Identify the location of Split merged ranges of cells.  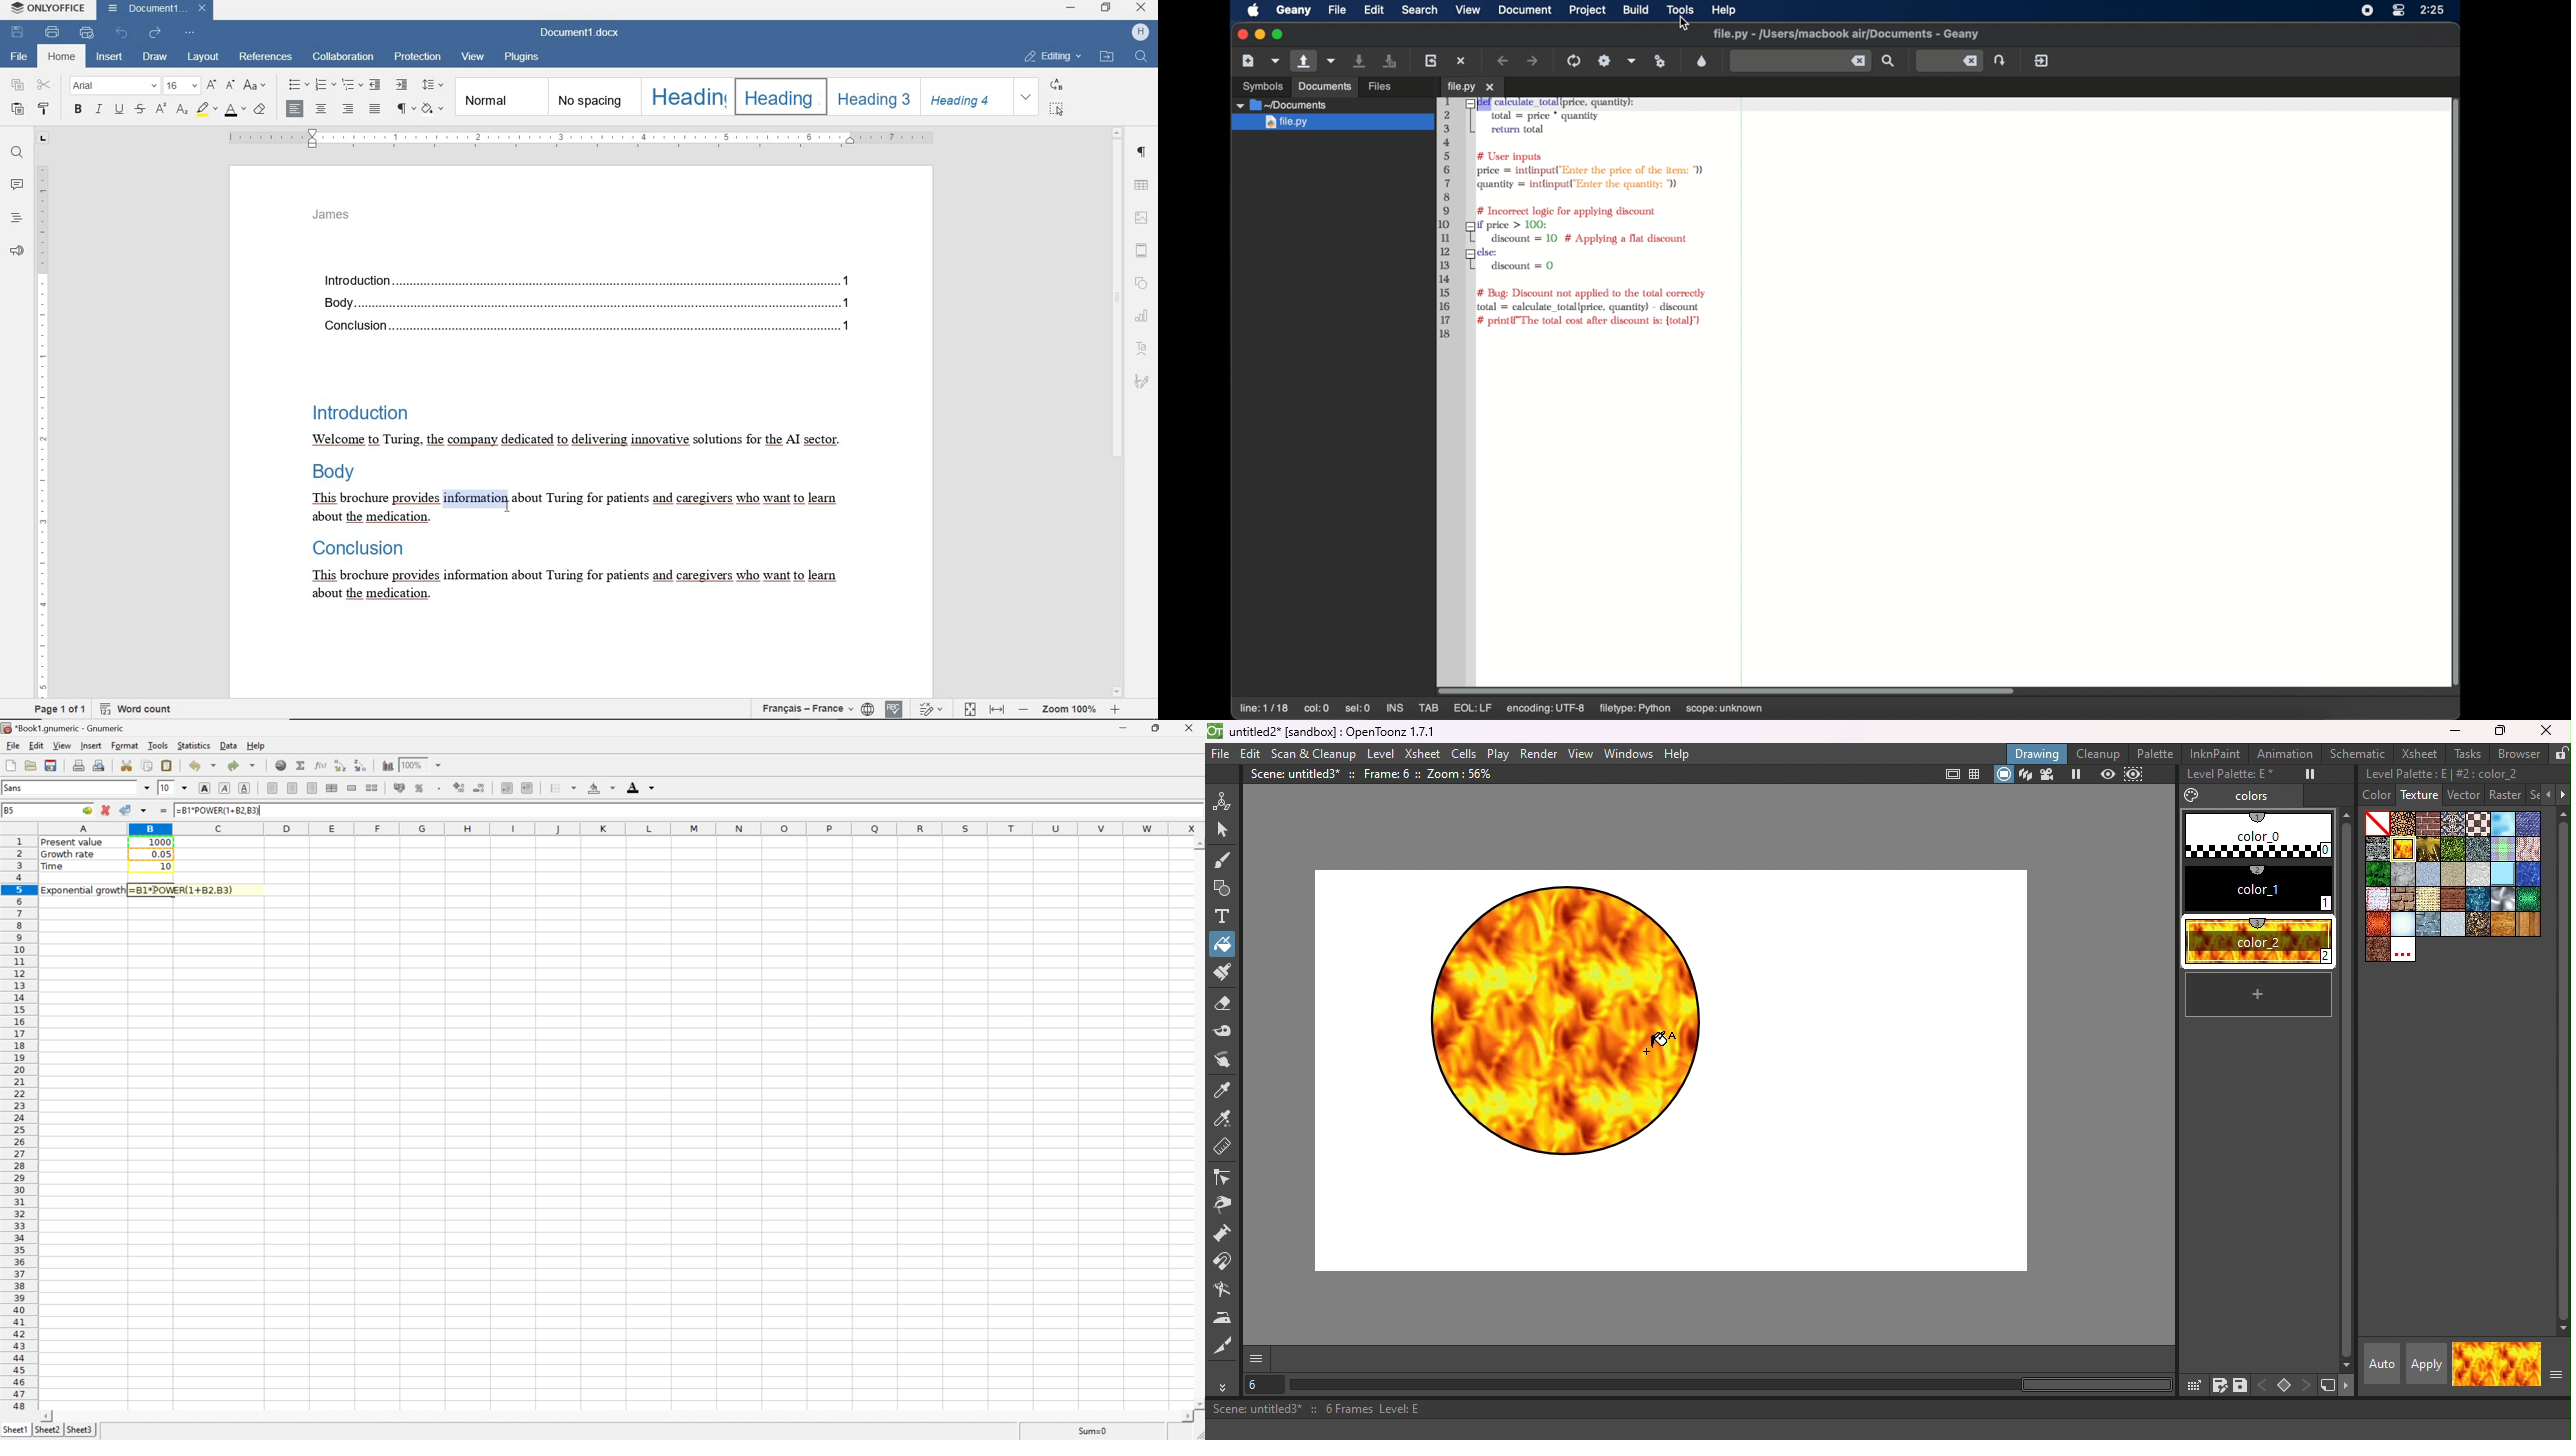
(371, 787).